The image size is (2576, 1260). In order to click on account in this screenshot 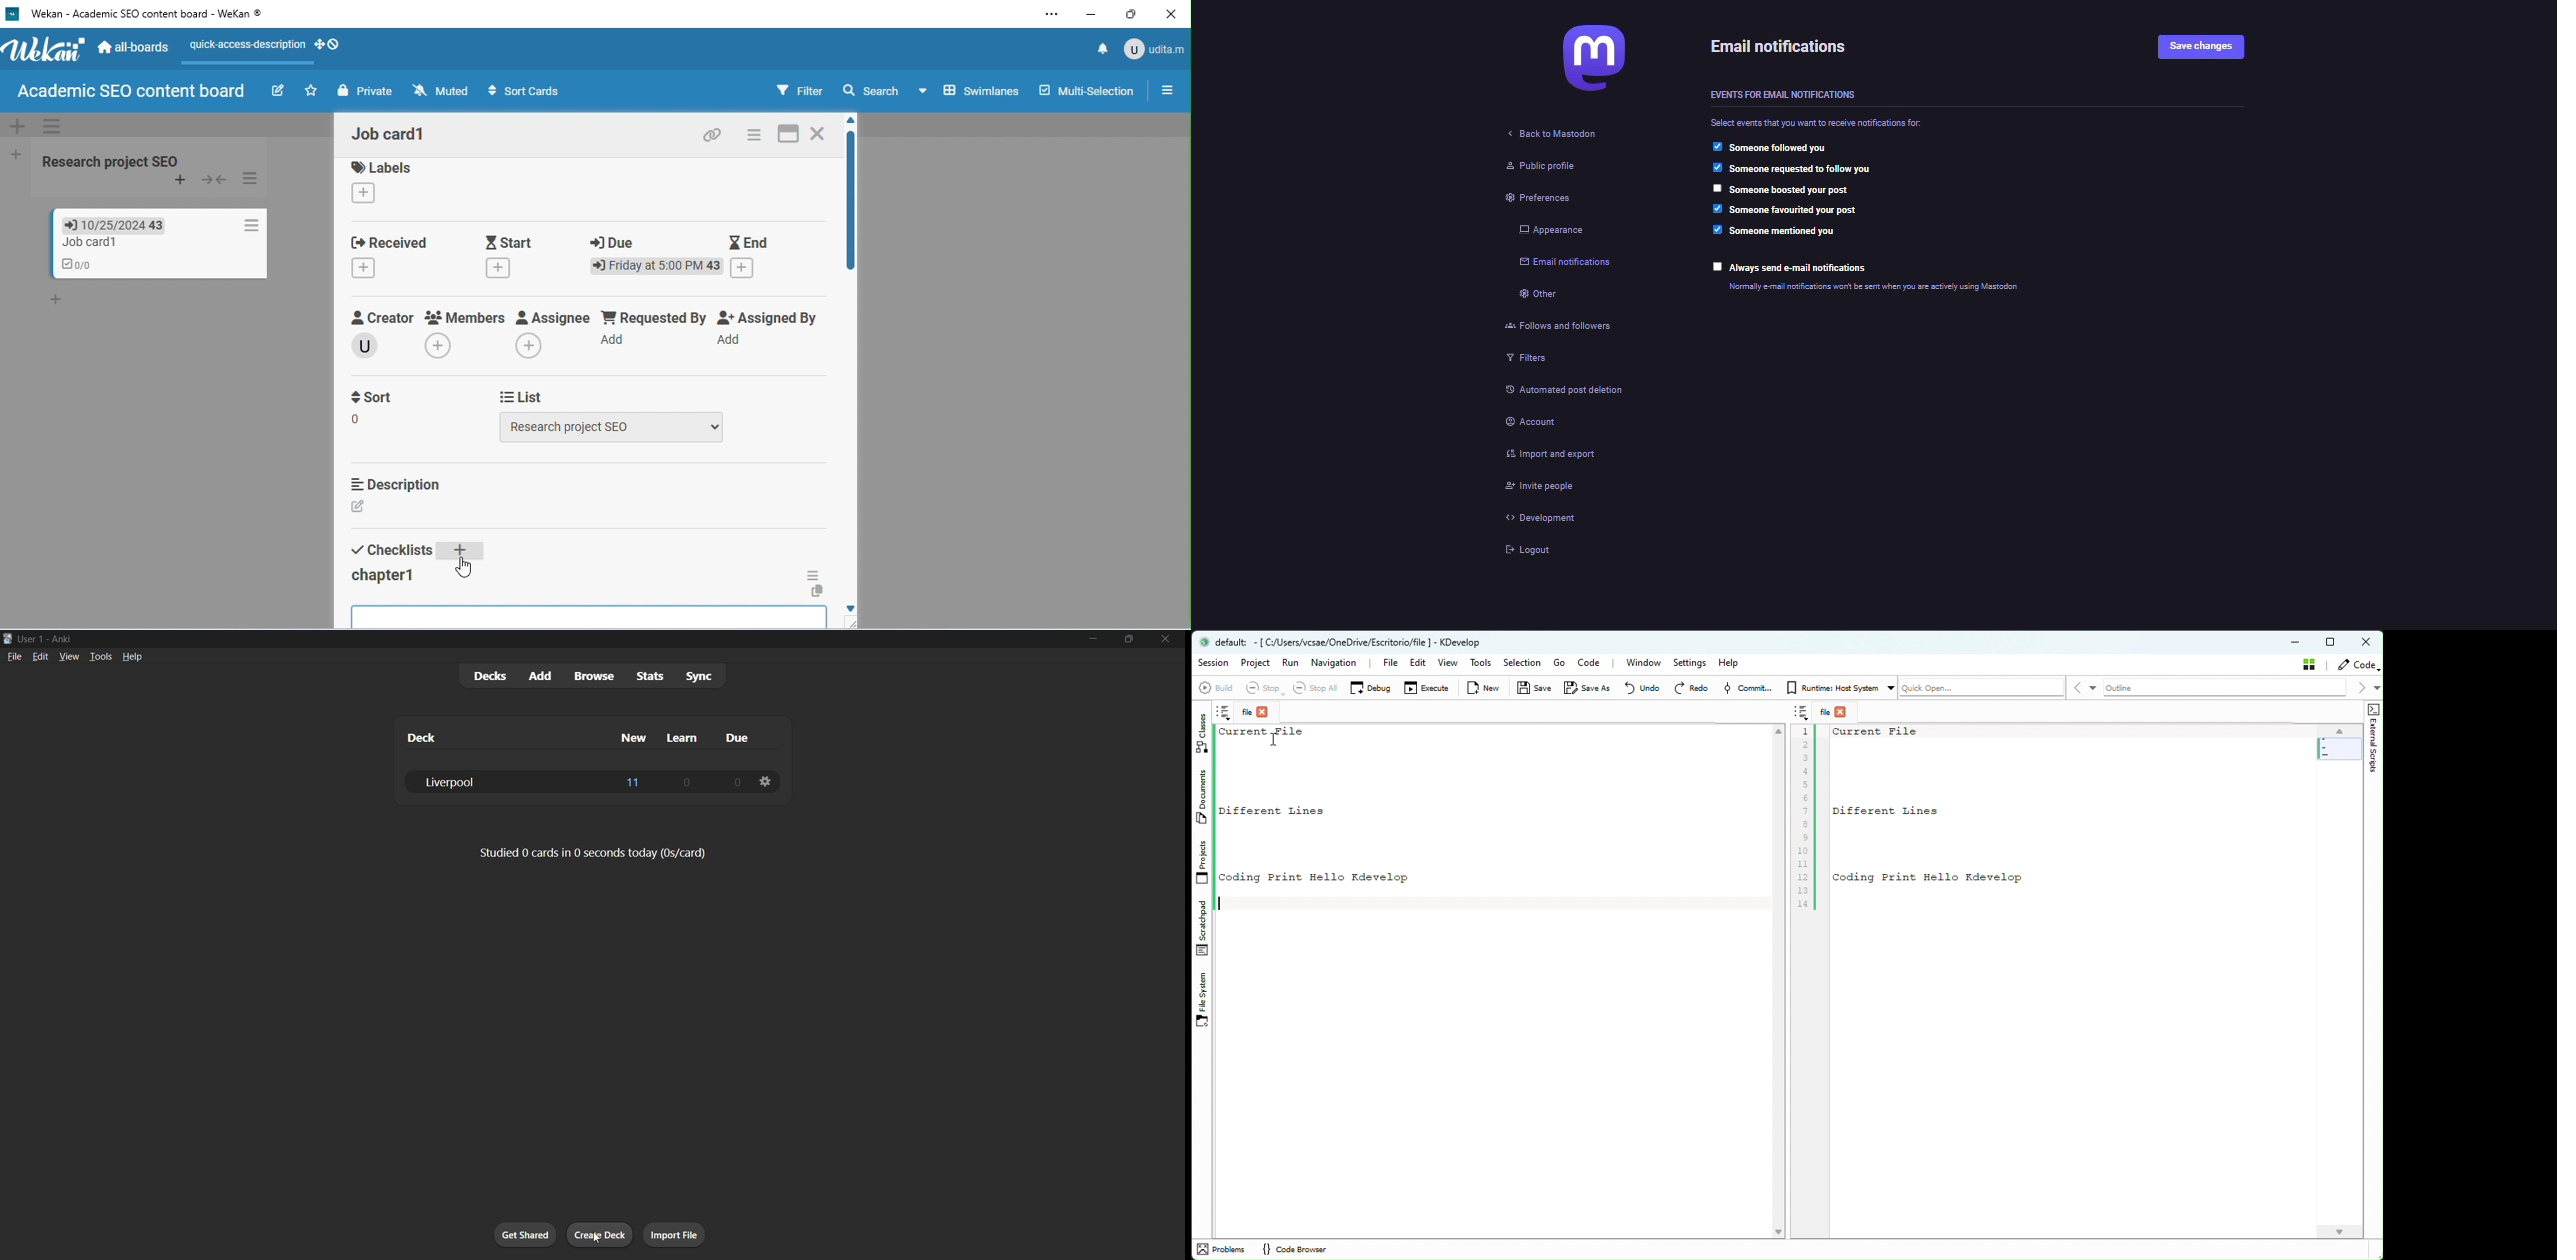, I will do `click(1526, 420)`.